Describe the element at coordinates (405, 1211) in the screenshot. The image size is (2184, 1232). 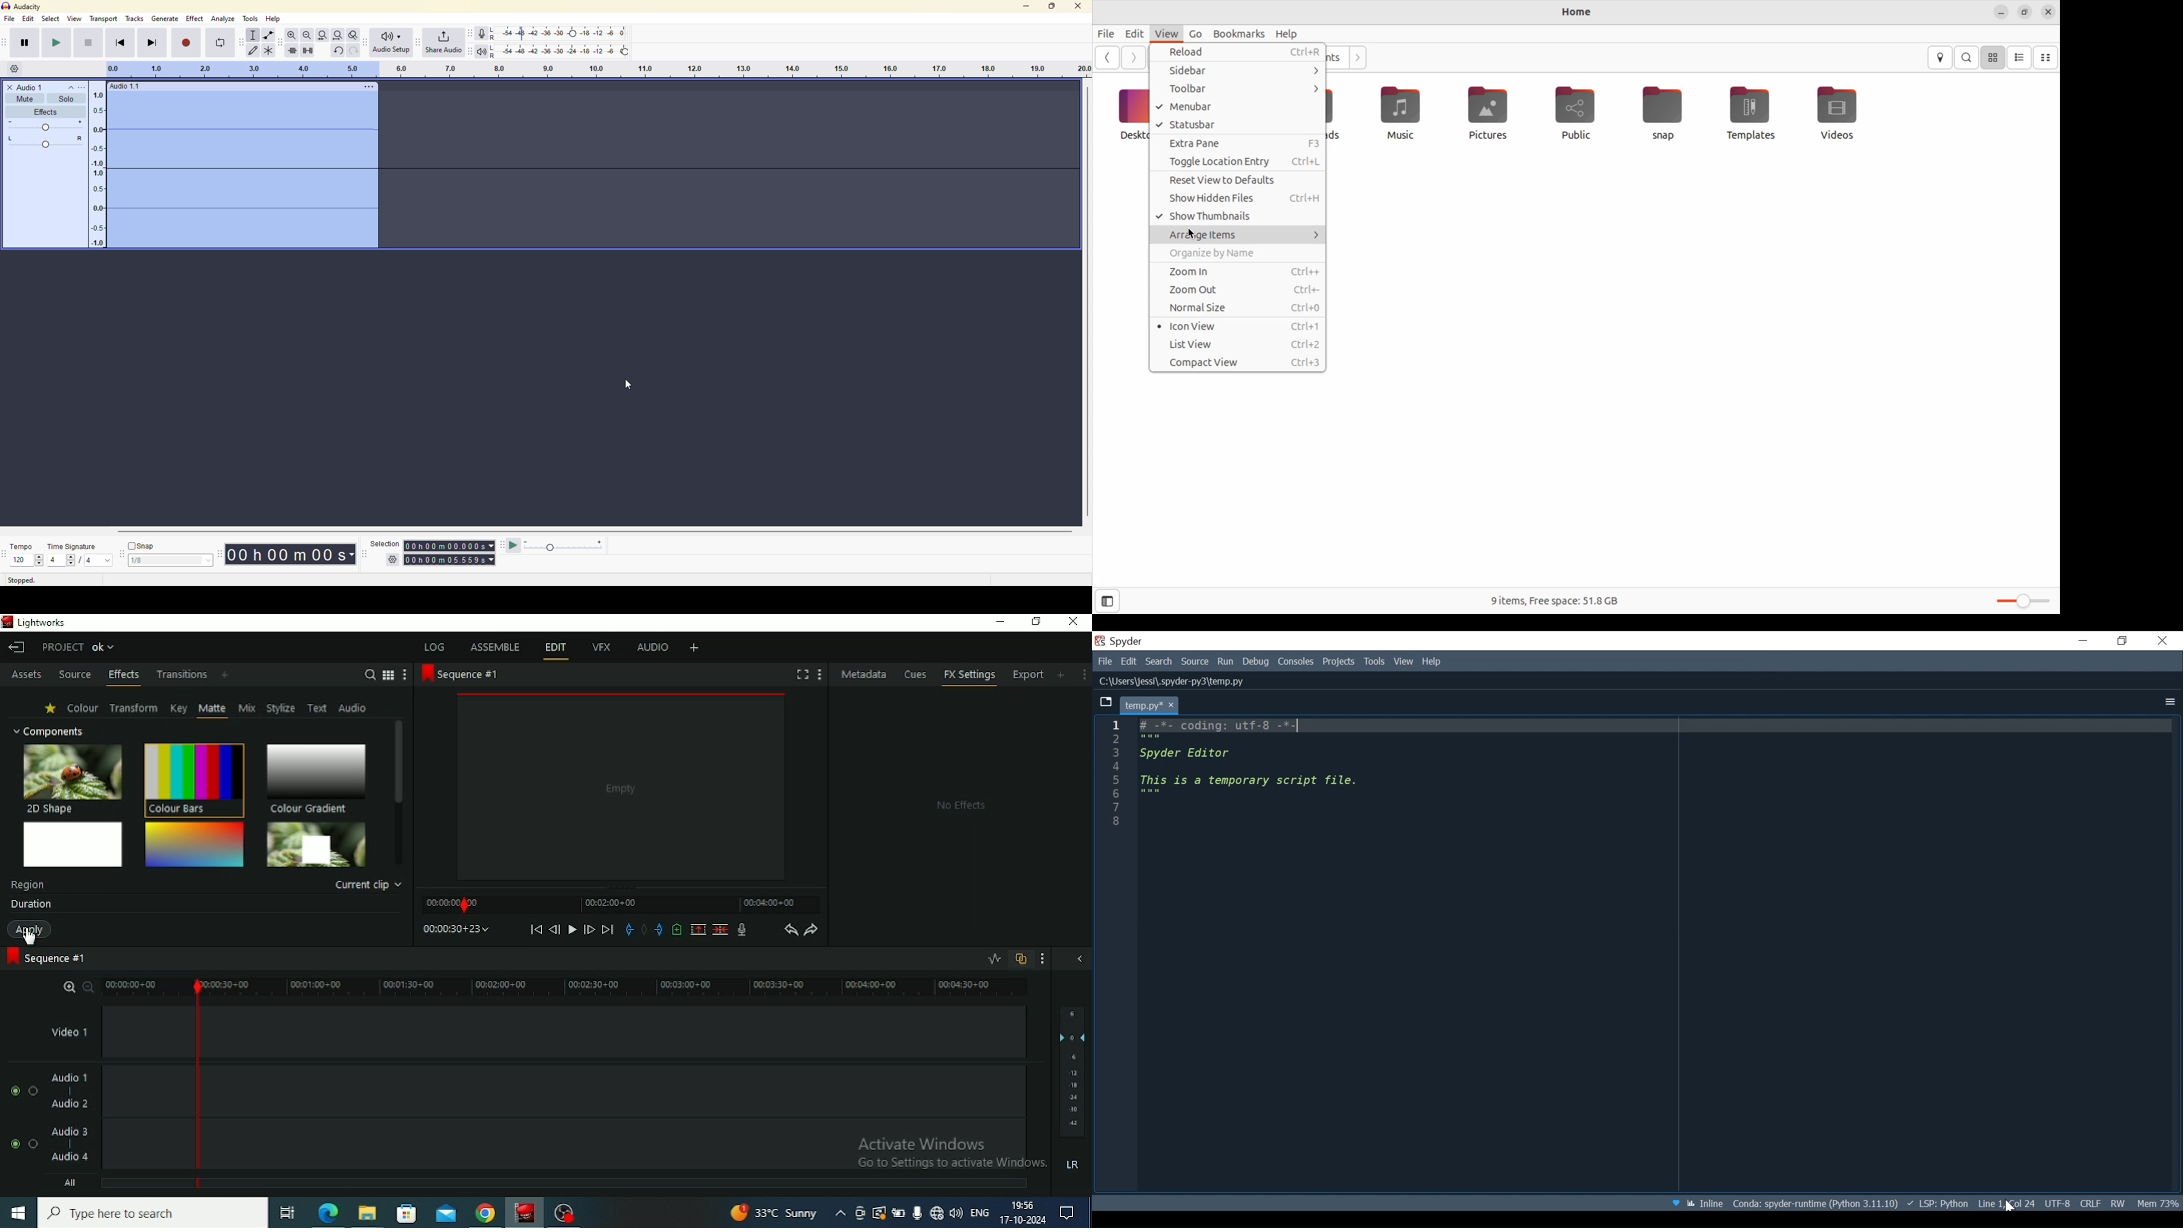
I see `Microsoft store` at that location.